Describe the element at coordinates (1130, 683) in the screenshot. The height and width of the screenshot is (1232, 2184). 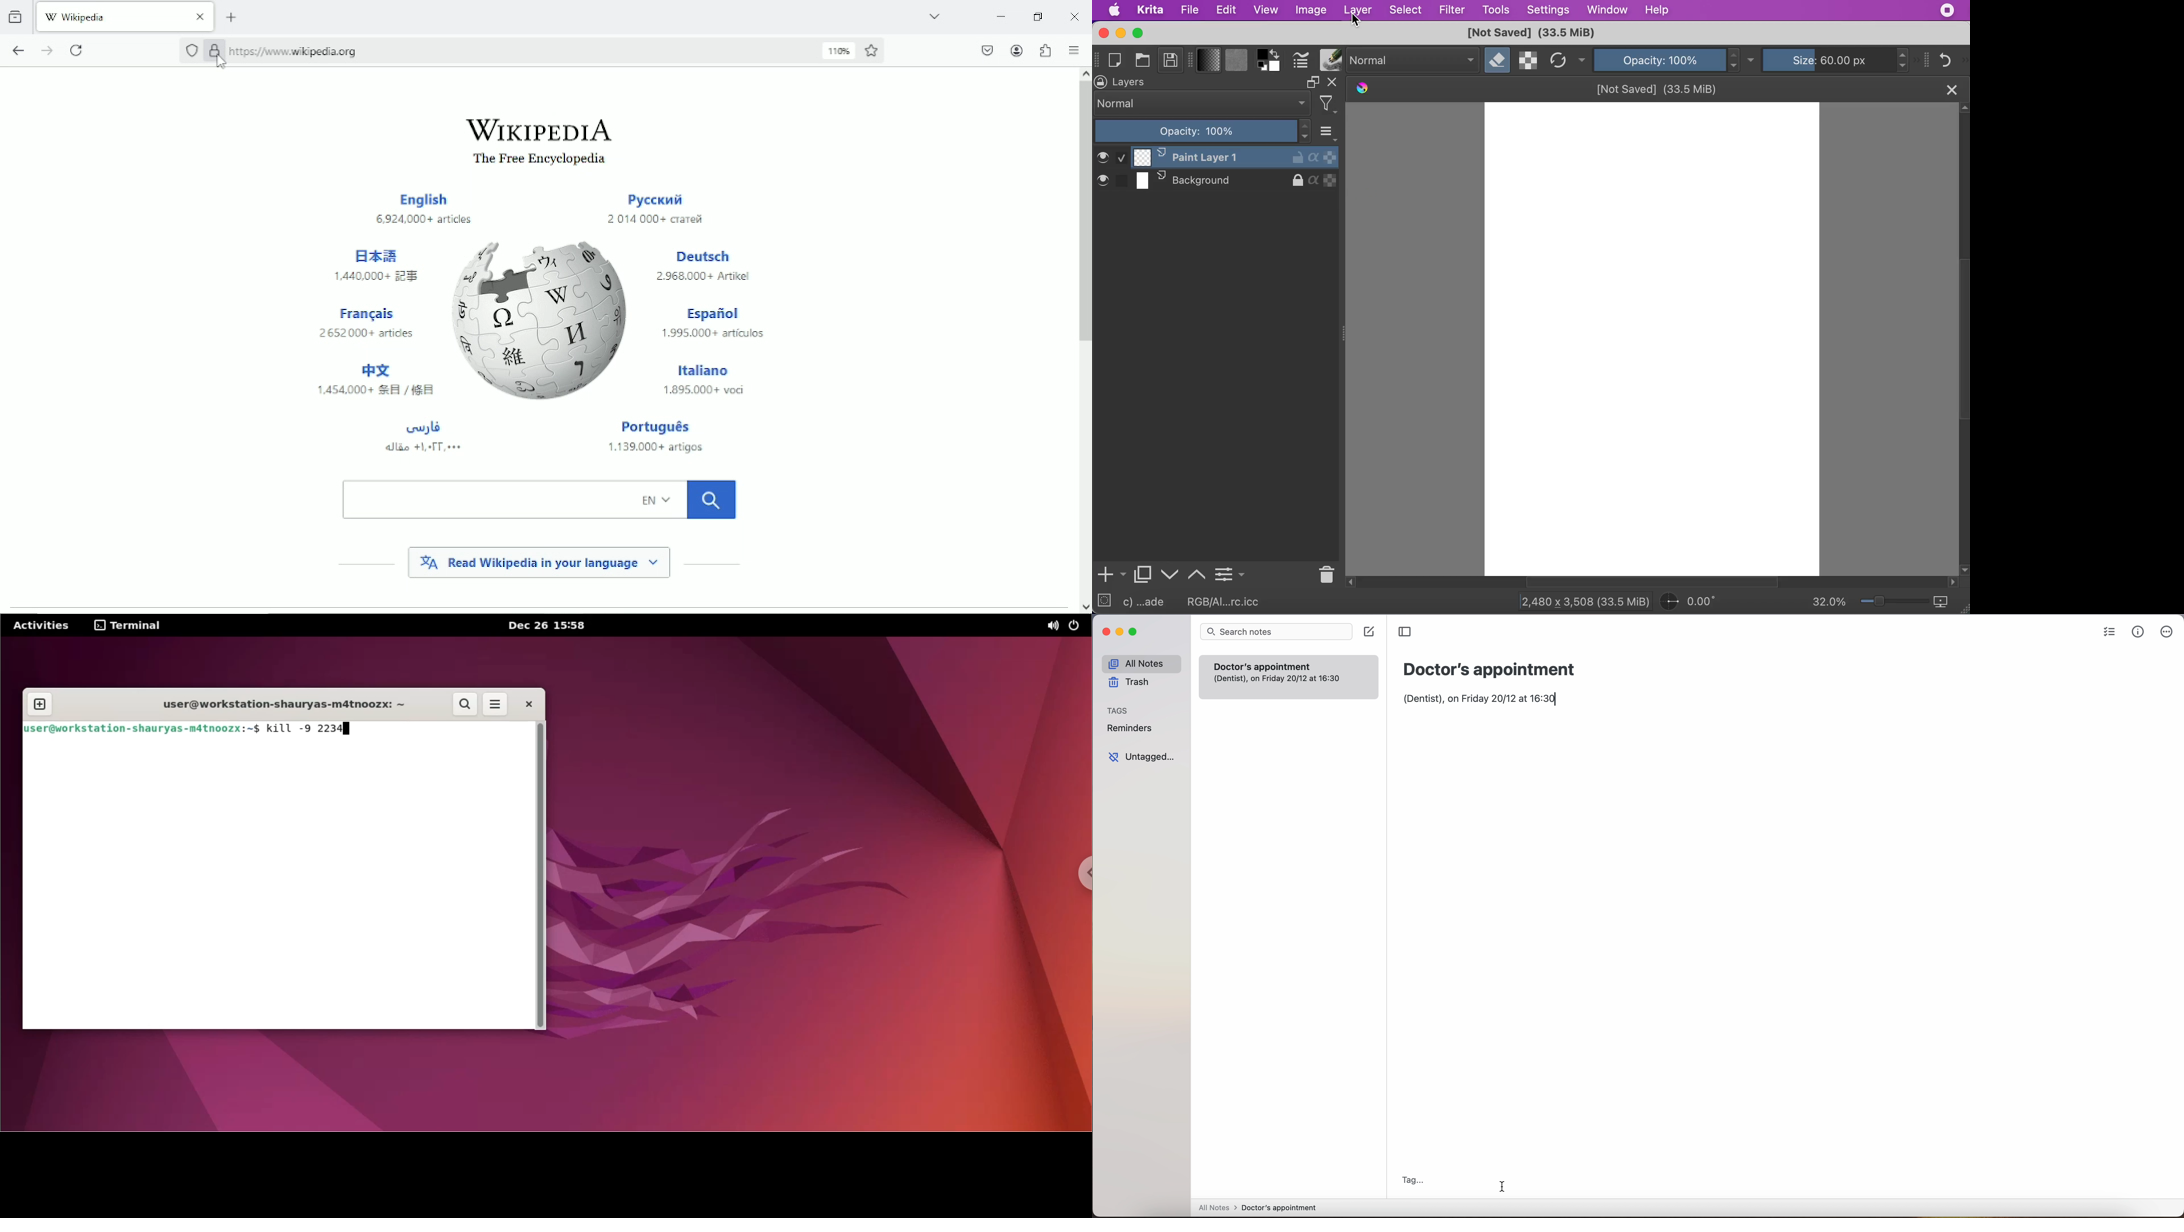
I see `trash` at that location.